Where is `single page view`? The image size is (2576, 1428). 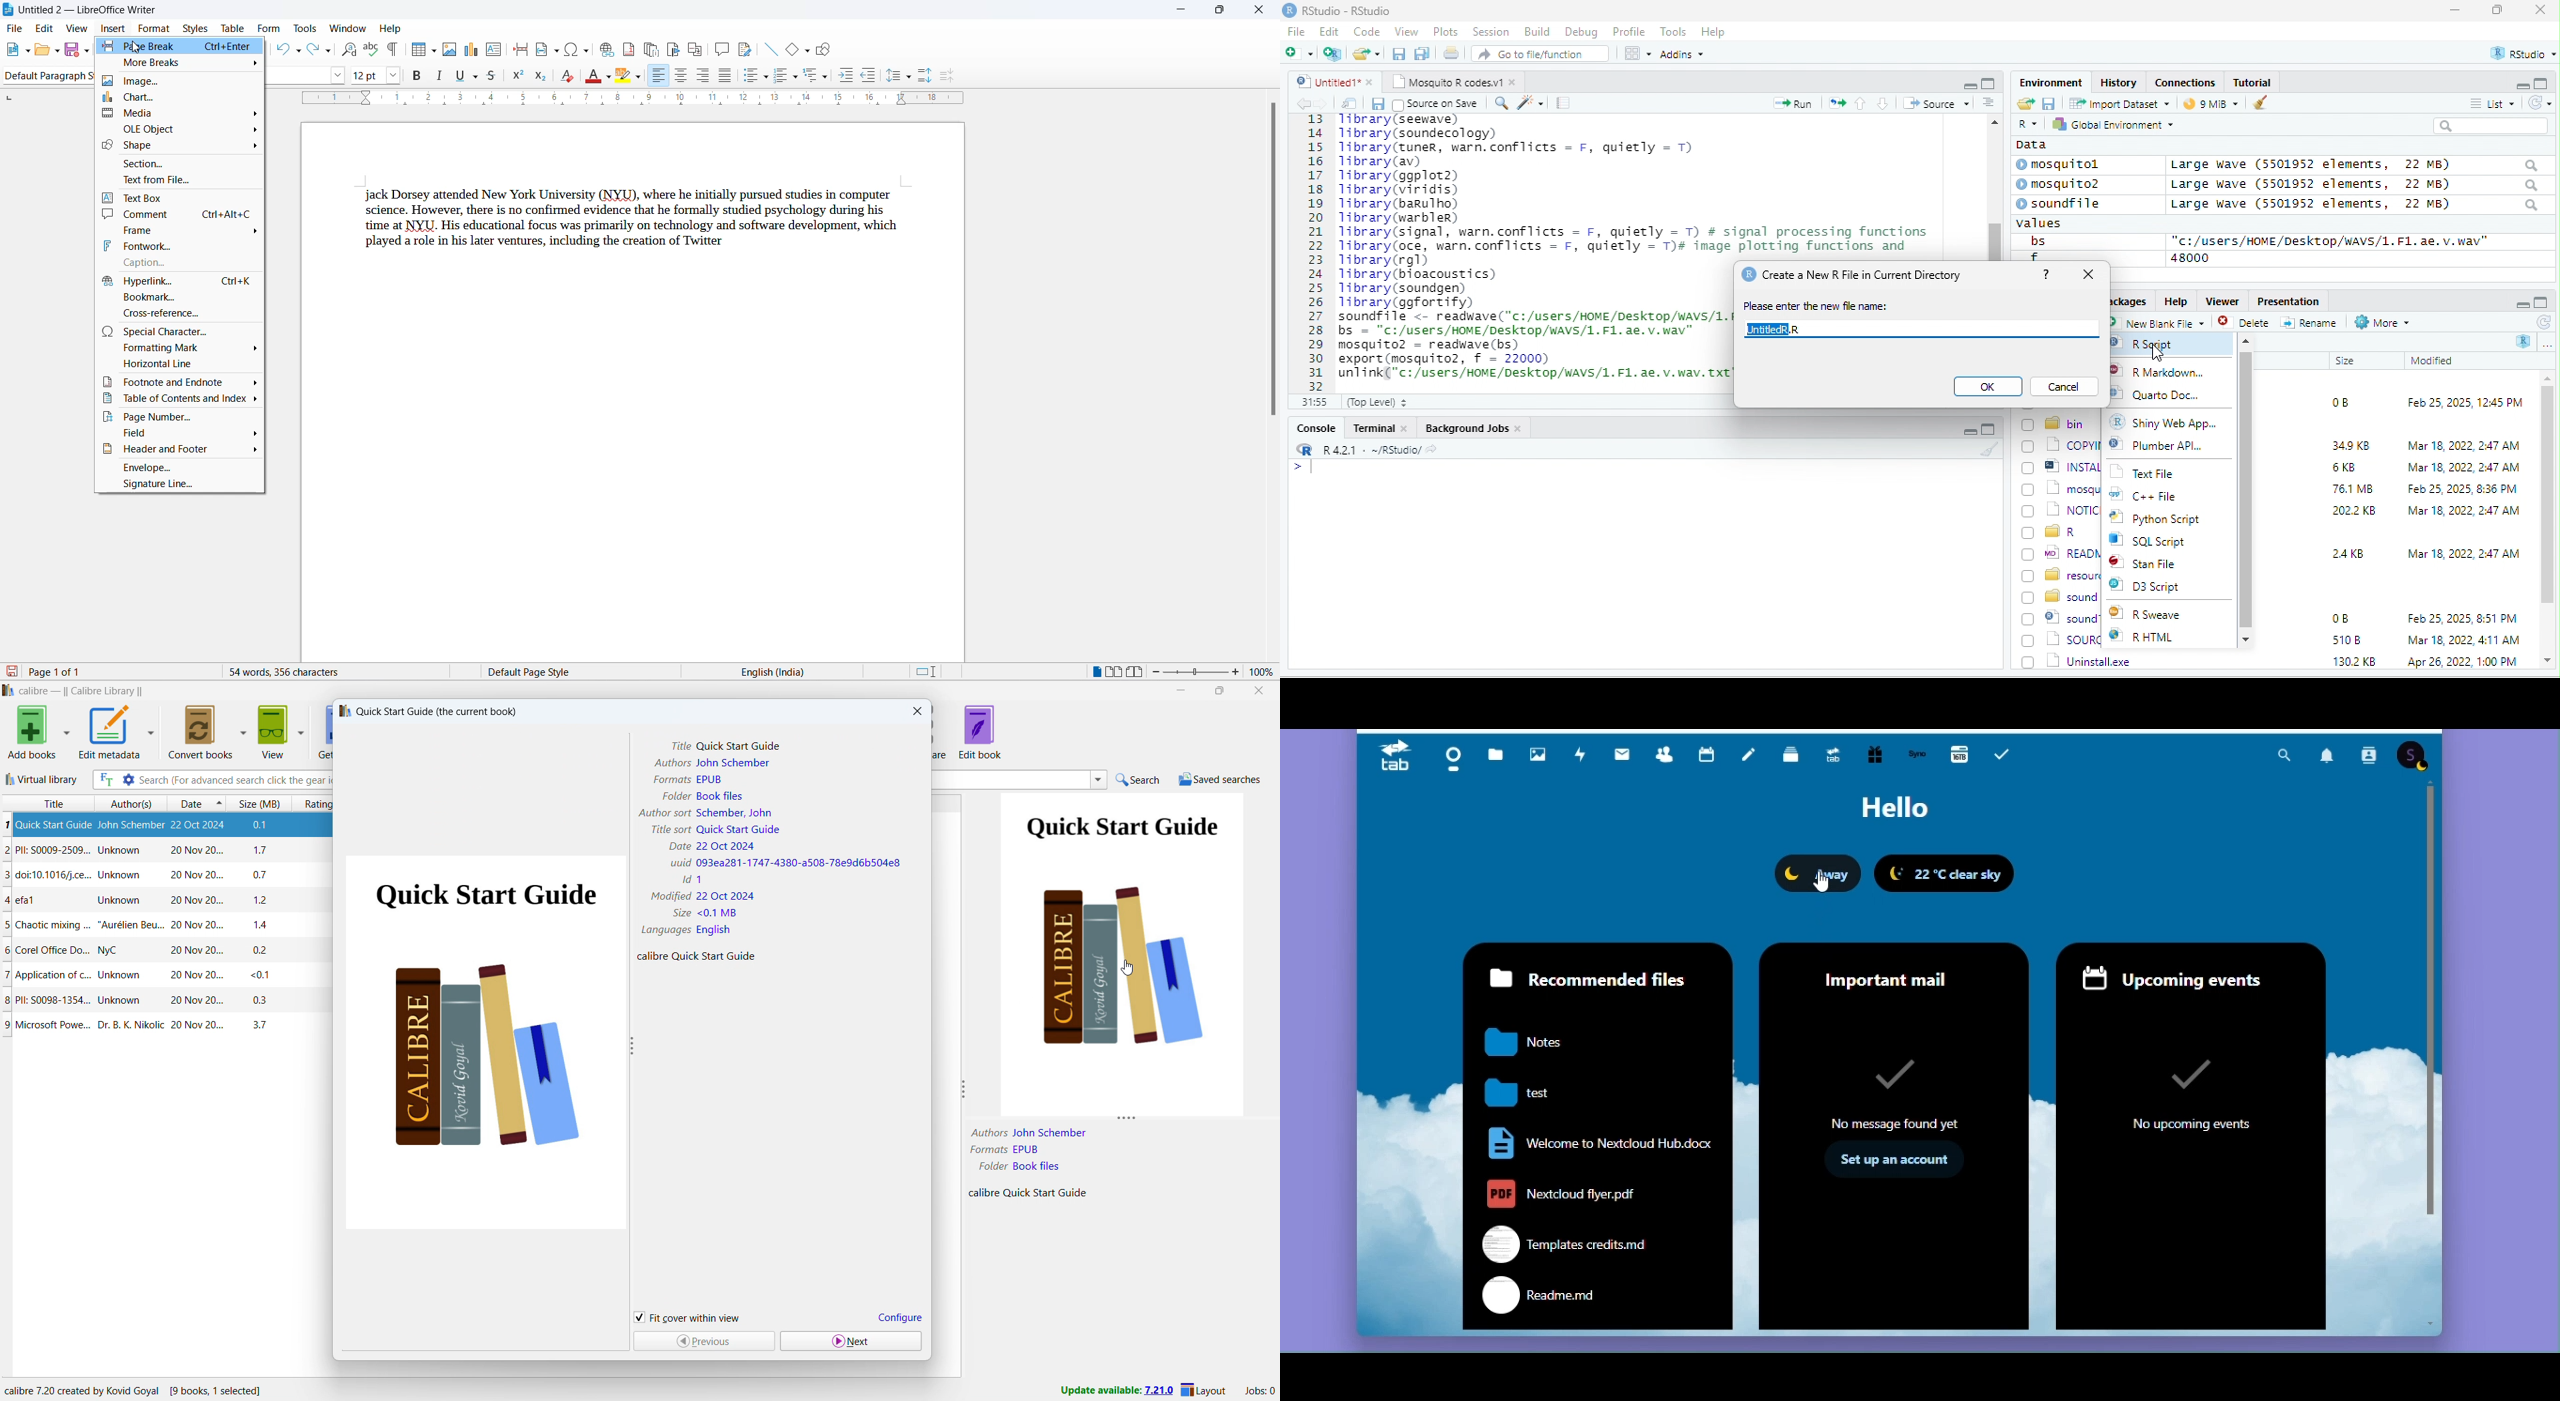
single page view is located at coordinates (1093, 671).